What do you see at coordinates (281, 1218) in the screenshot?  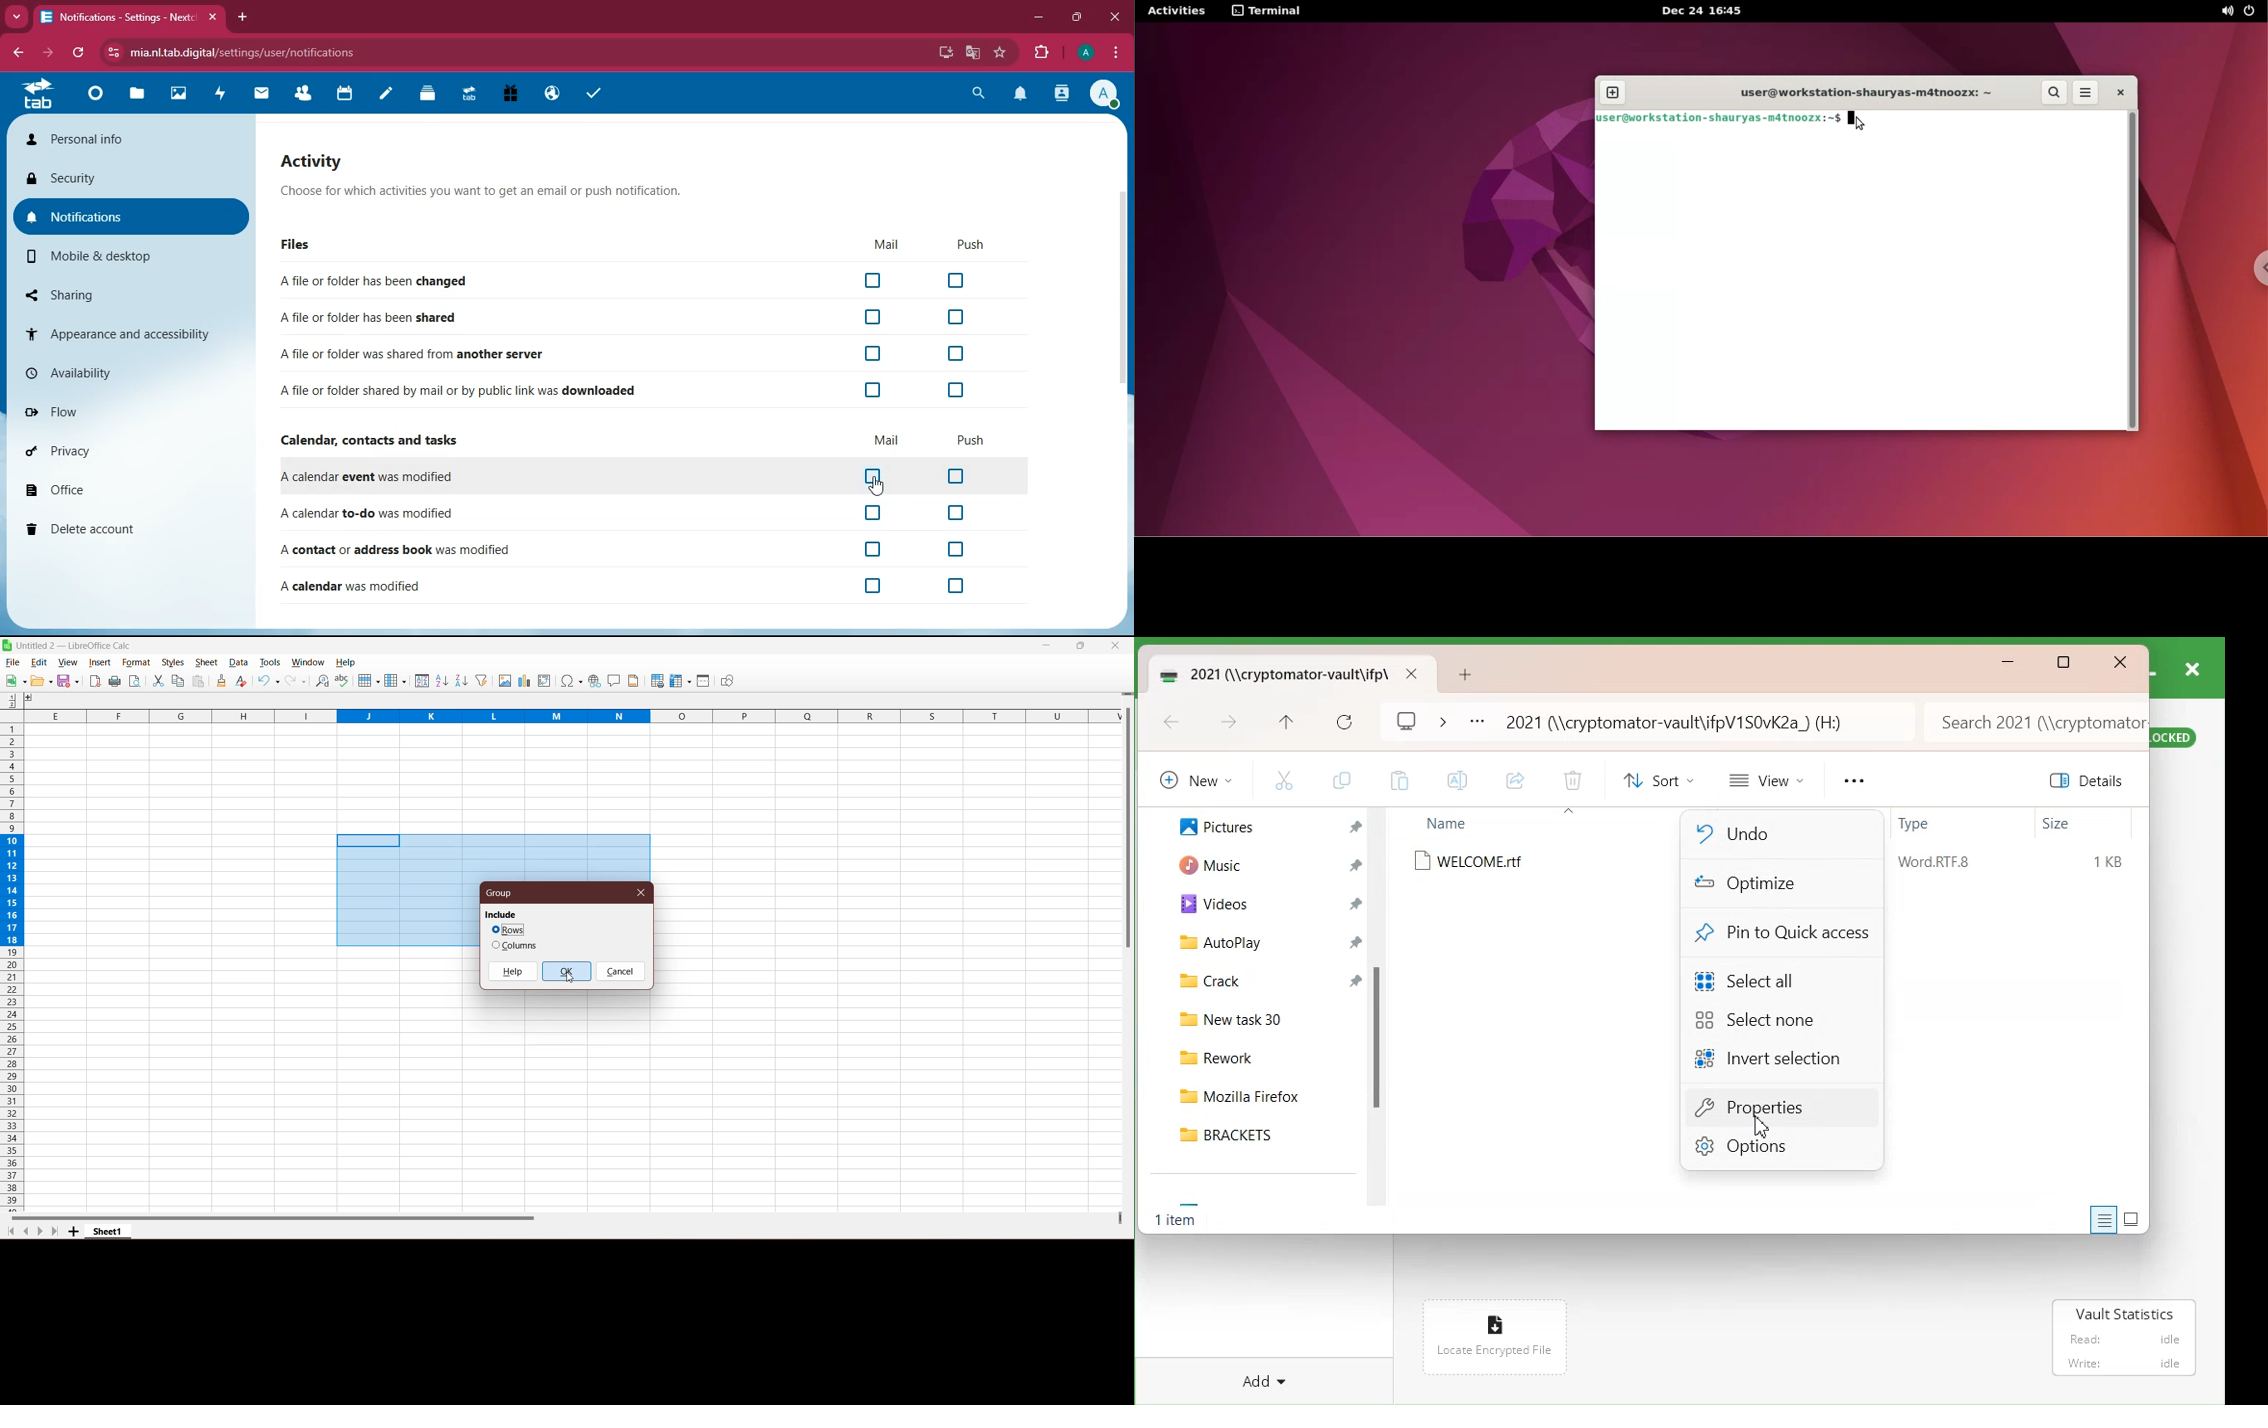 I see `Horizontal Scroll Bar` at bounding box center [281, 1218].